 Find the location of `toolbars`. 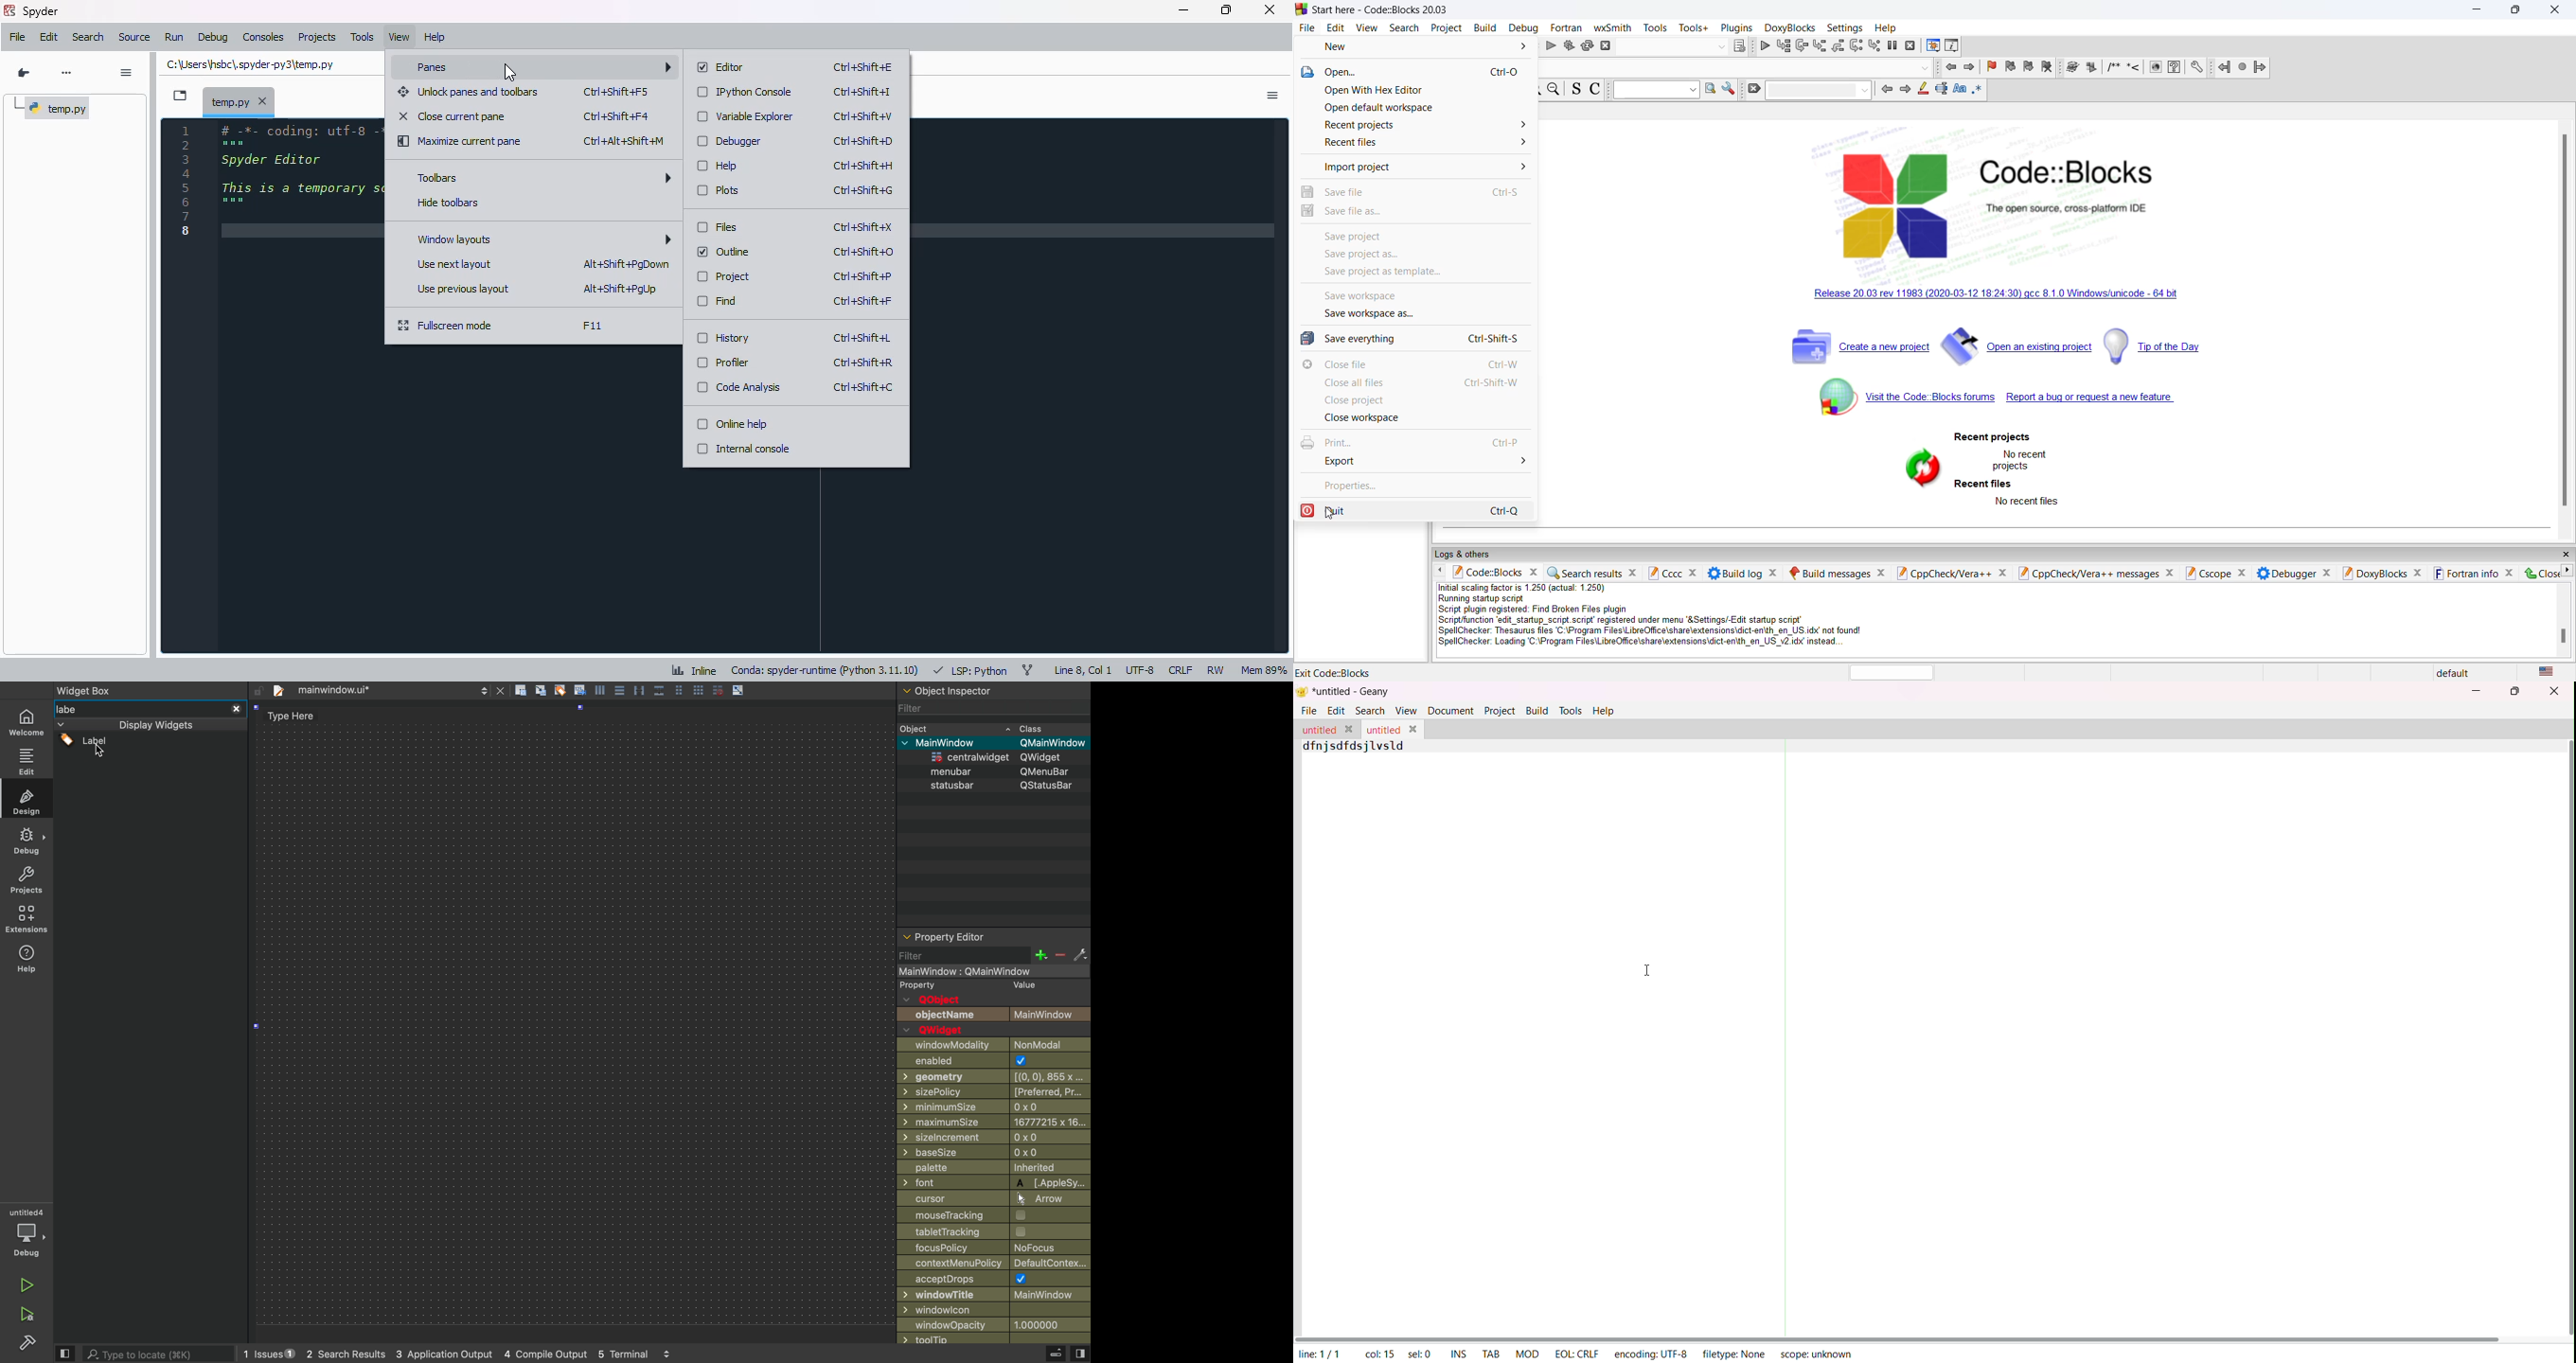

toolbars is located at coordinates (542, 176).